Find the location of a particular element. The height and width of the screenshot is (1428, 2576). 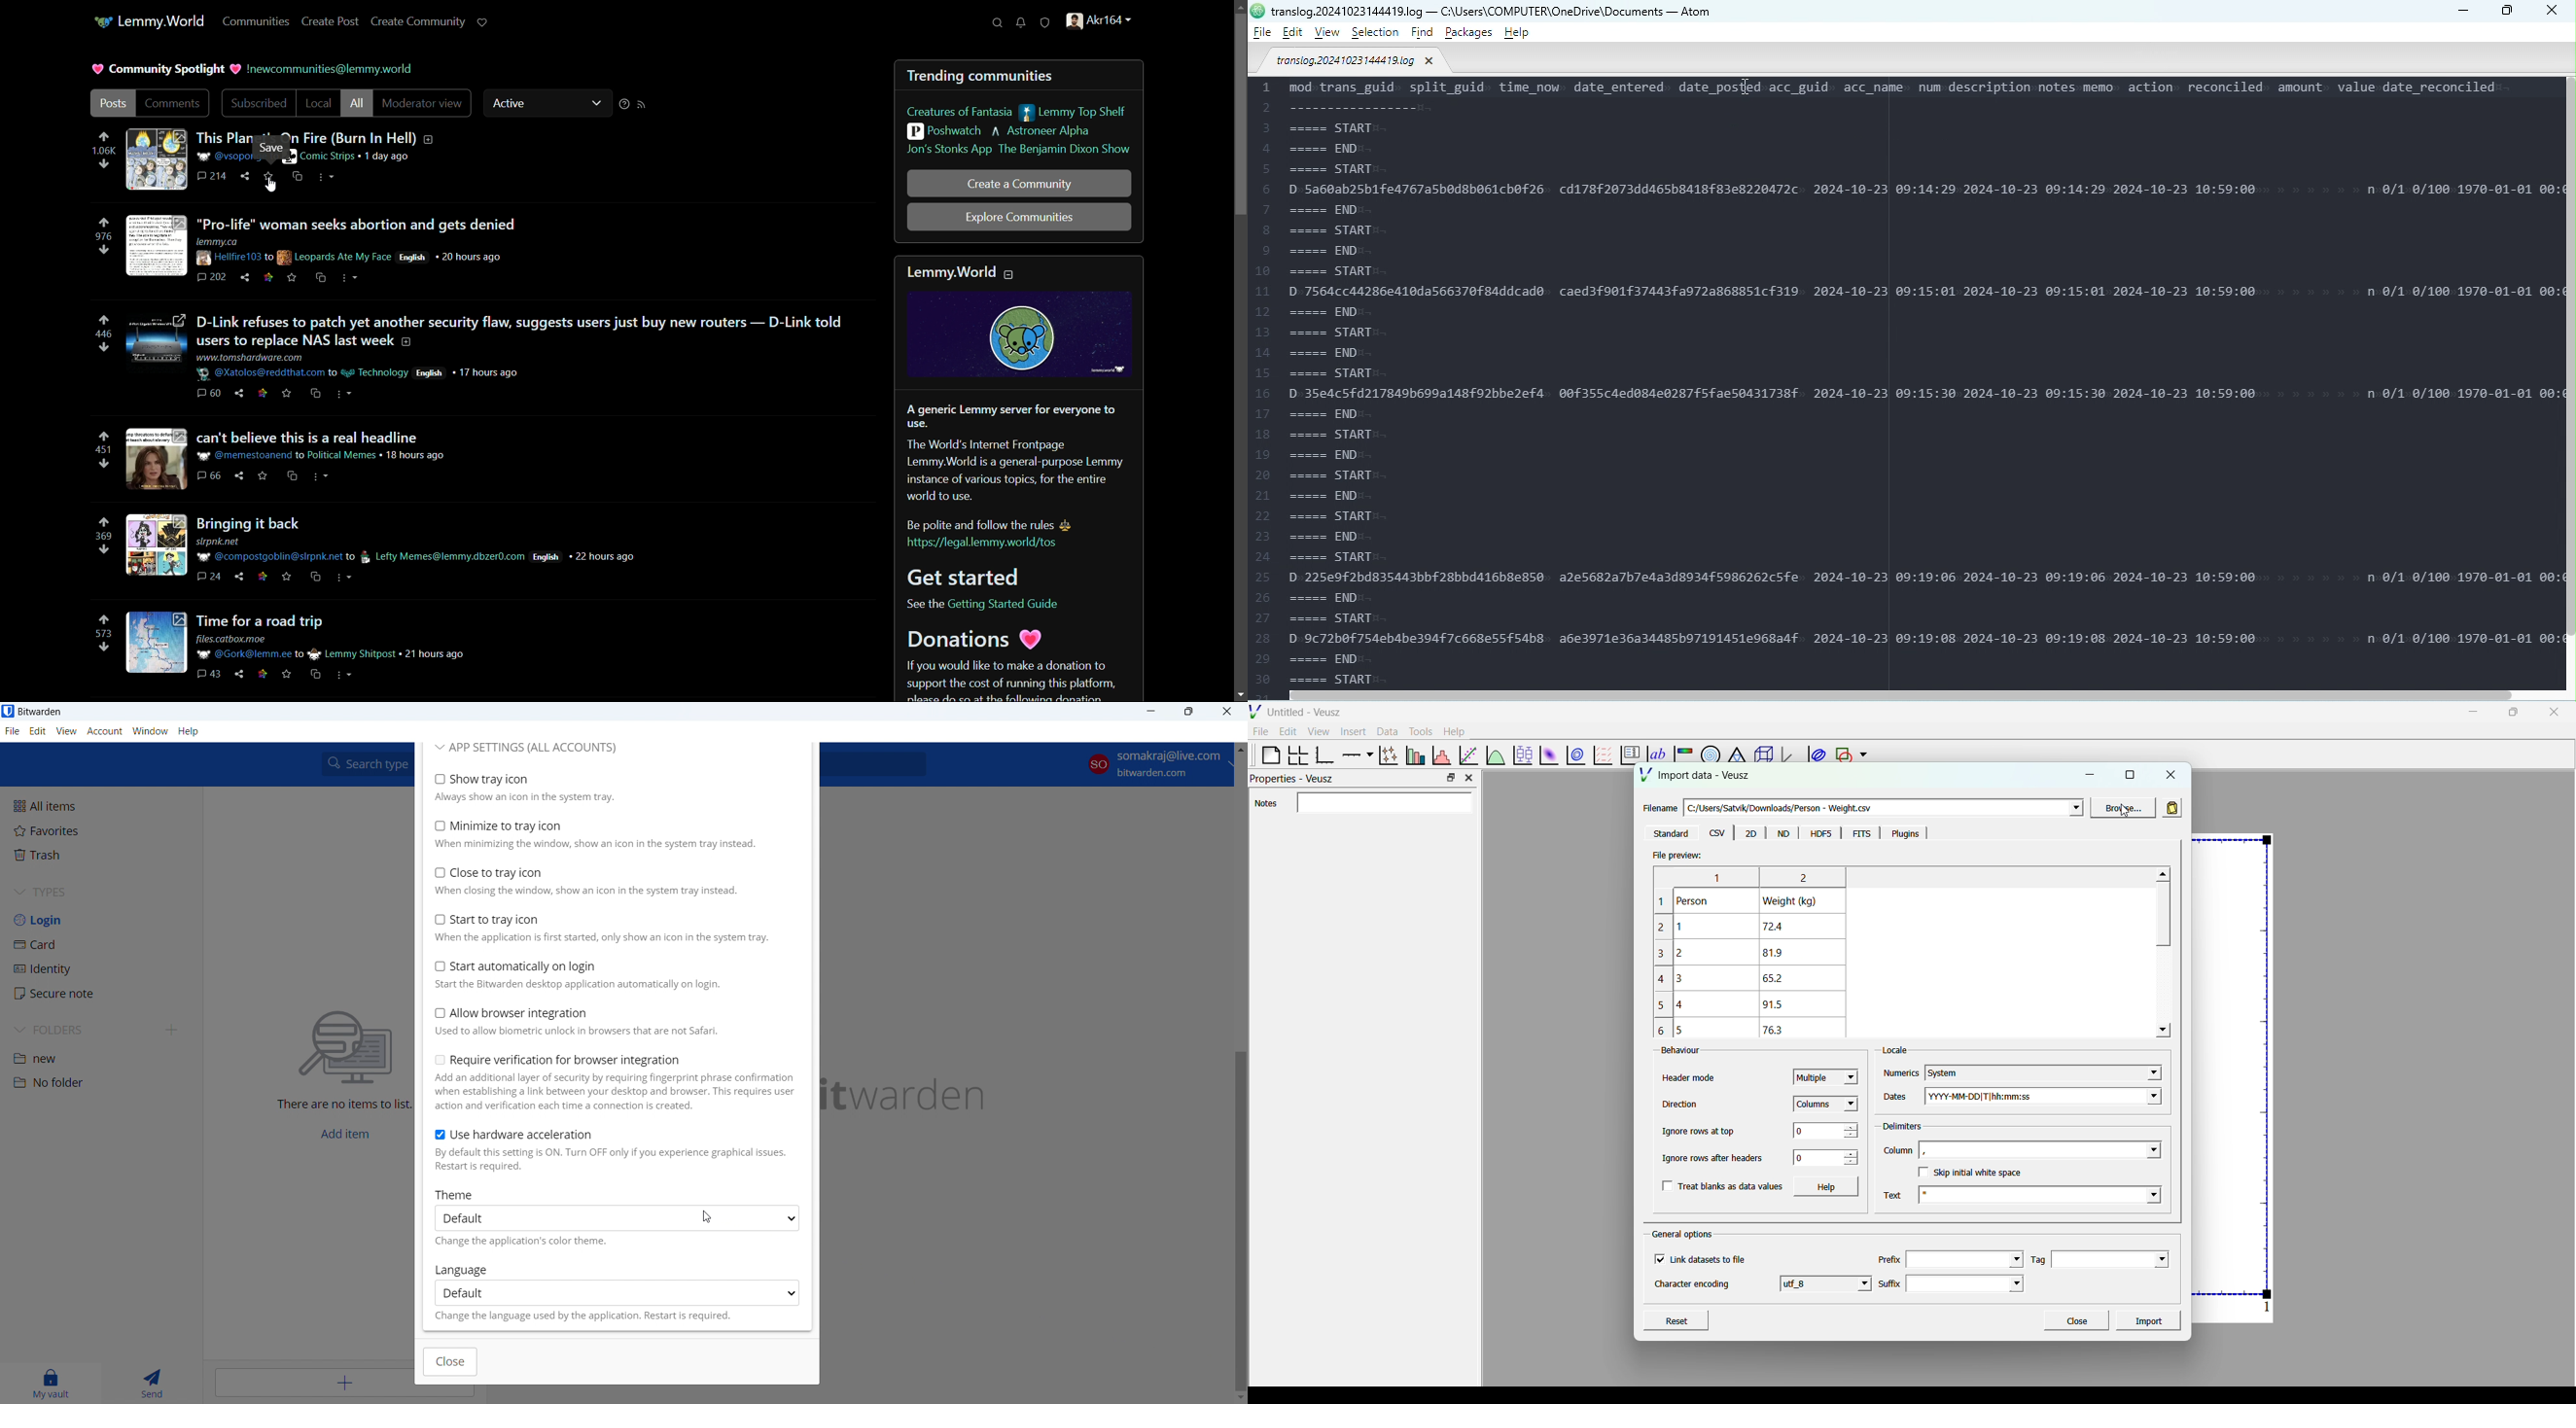

star mark is located at coordinates (271, 179).